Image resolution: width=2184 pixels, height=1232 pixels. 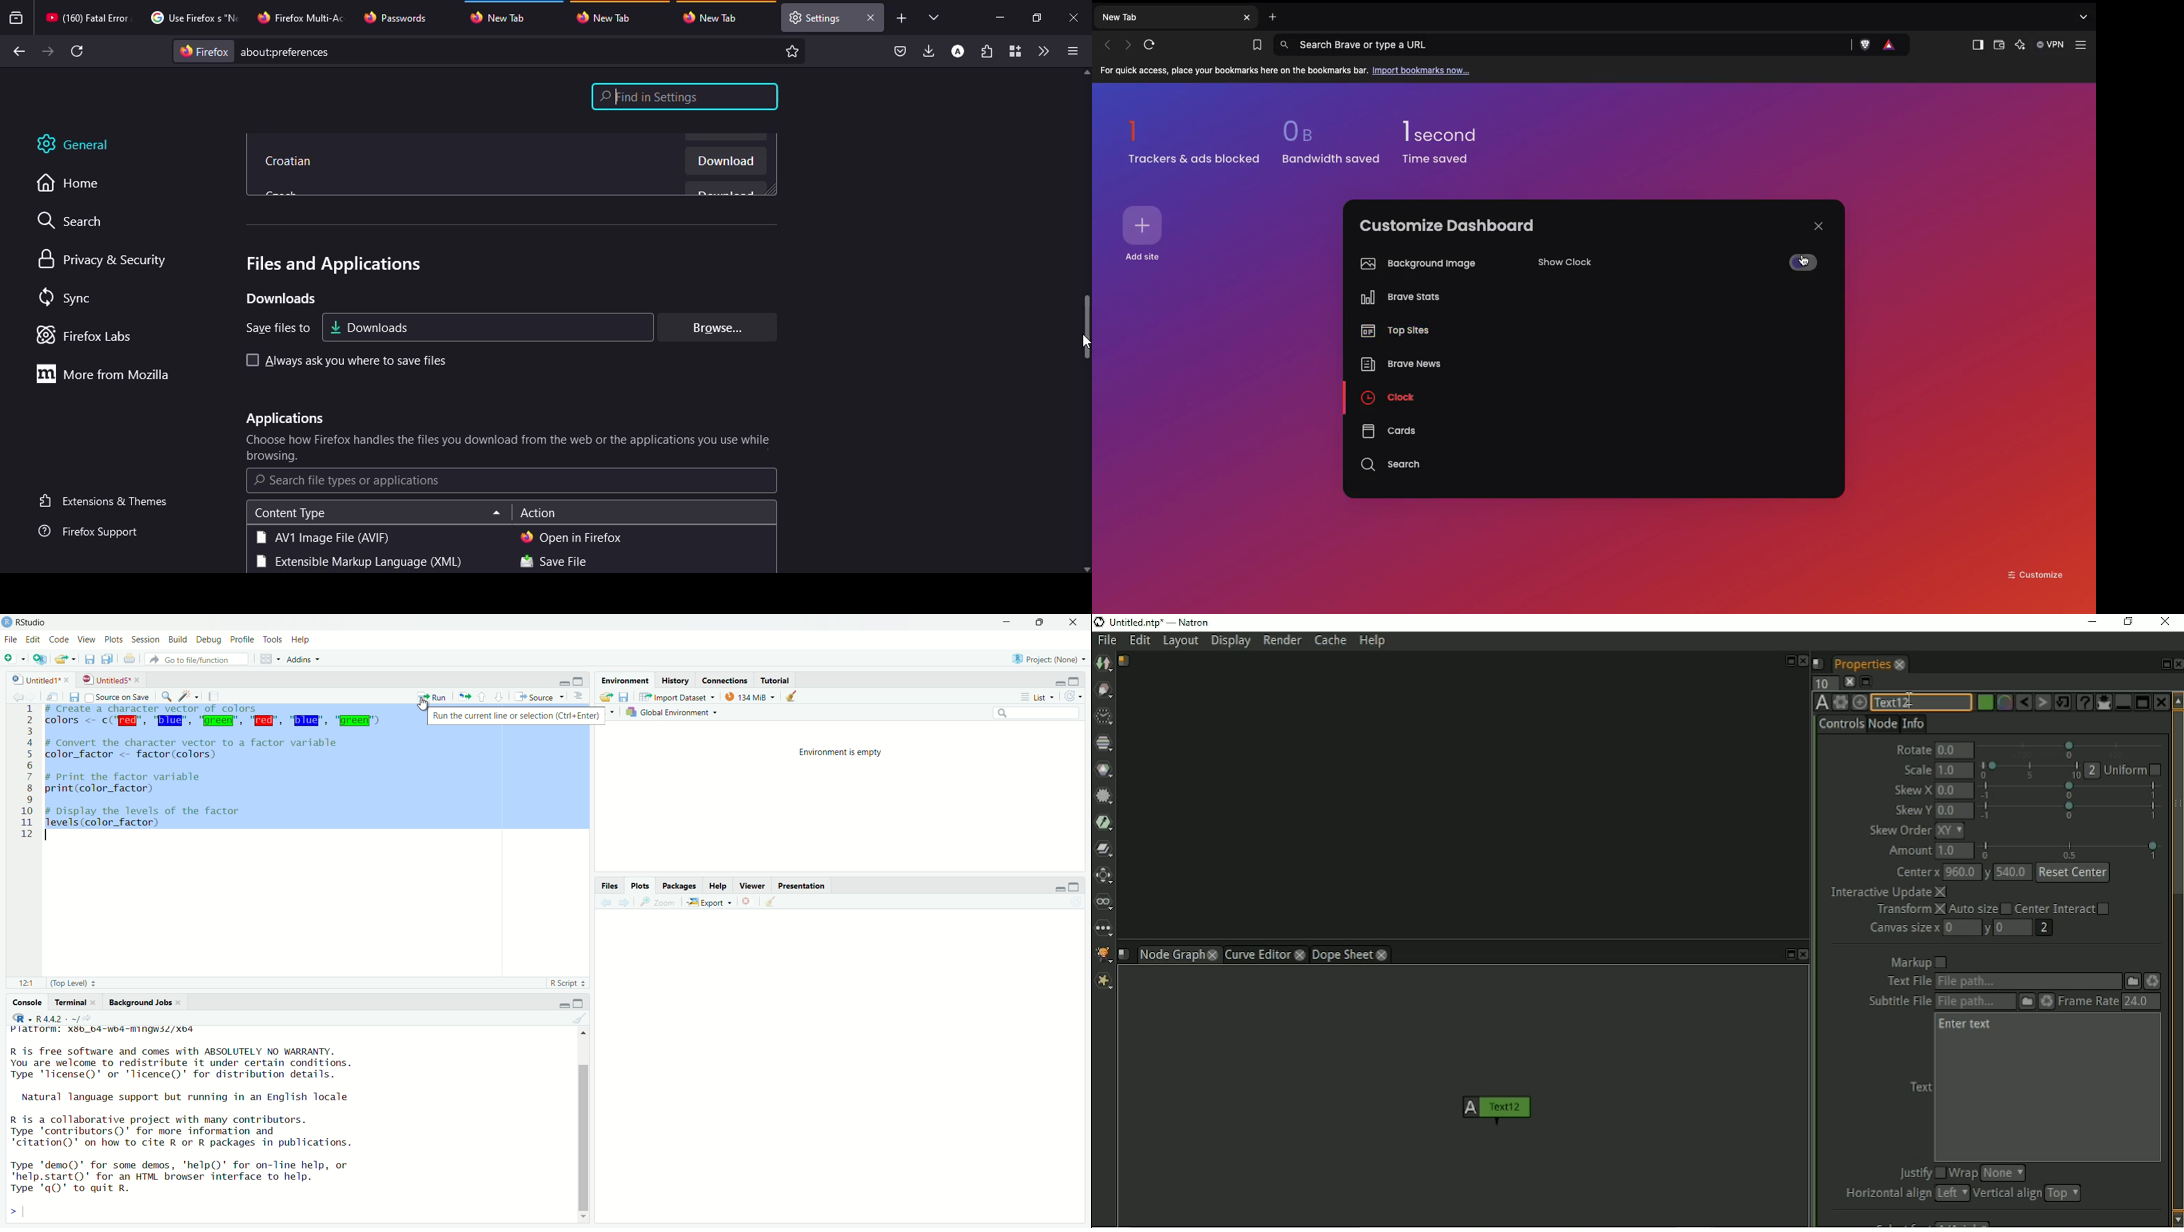 What do you see at coordinates (568, 983) in the screenshot?
I see `r script` at bounding box center [568, 983].